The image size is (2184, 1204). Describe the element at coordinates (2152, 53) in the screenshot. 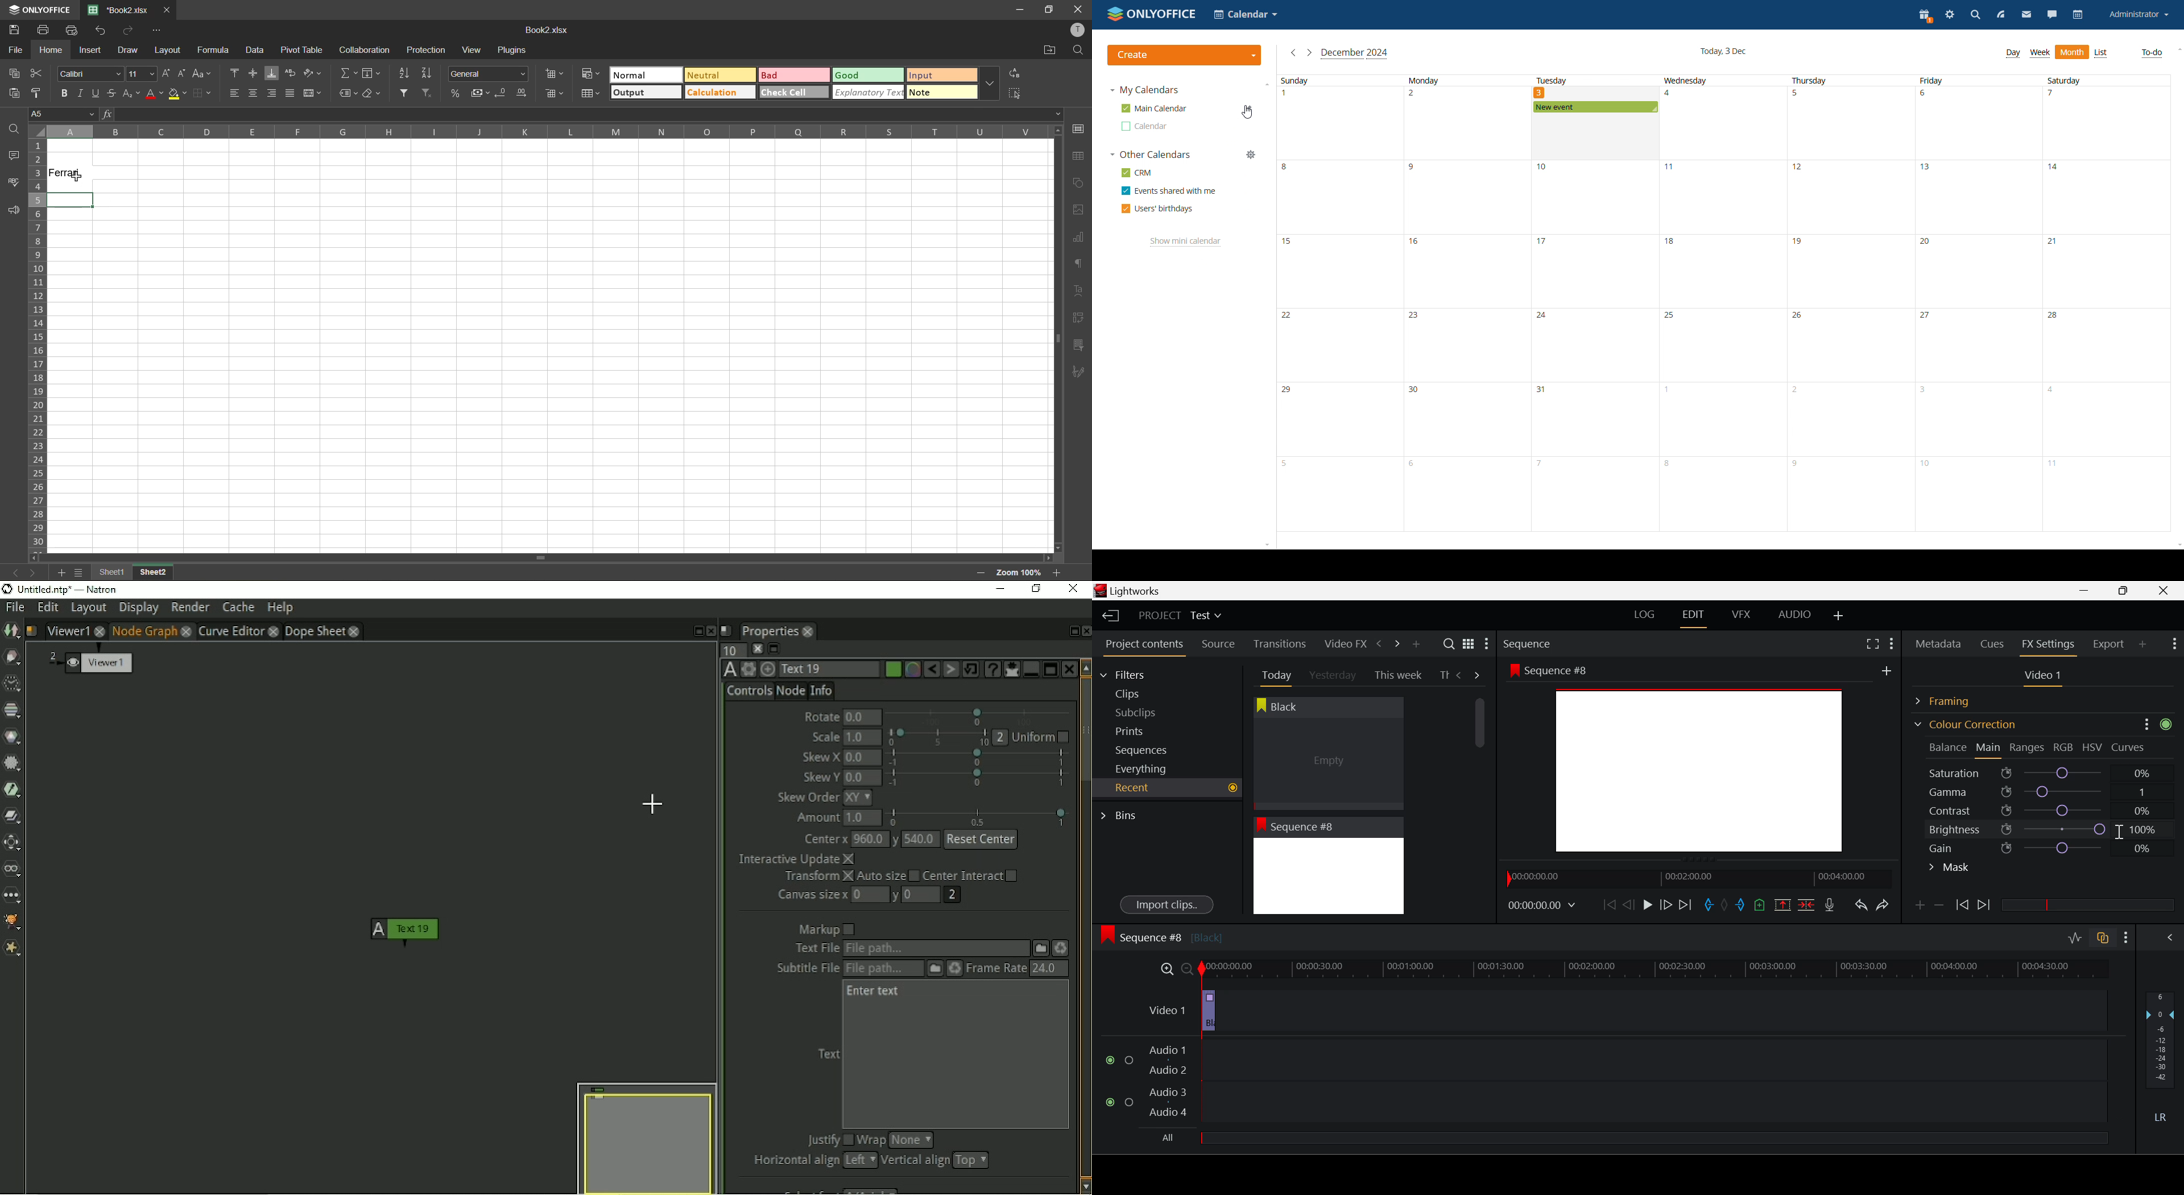

I see `to-do` at that location.